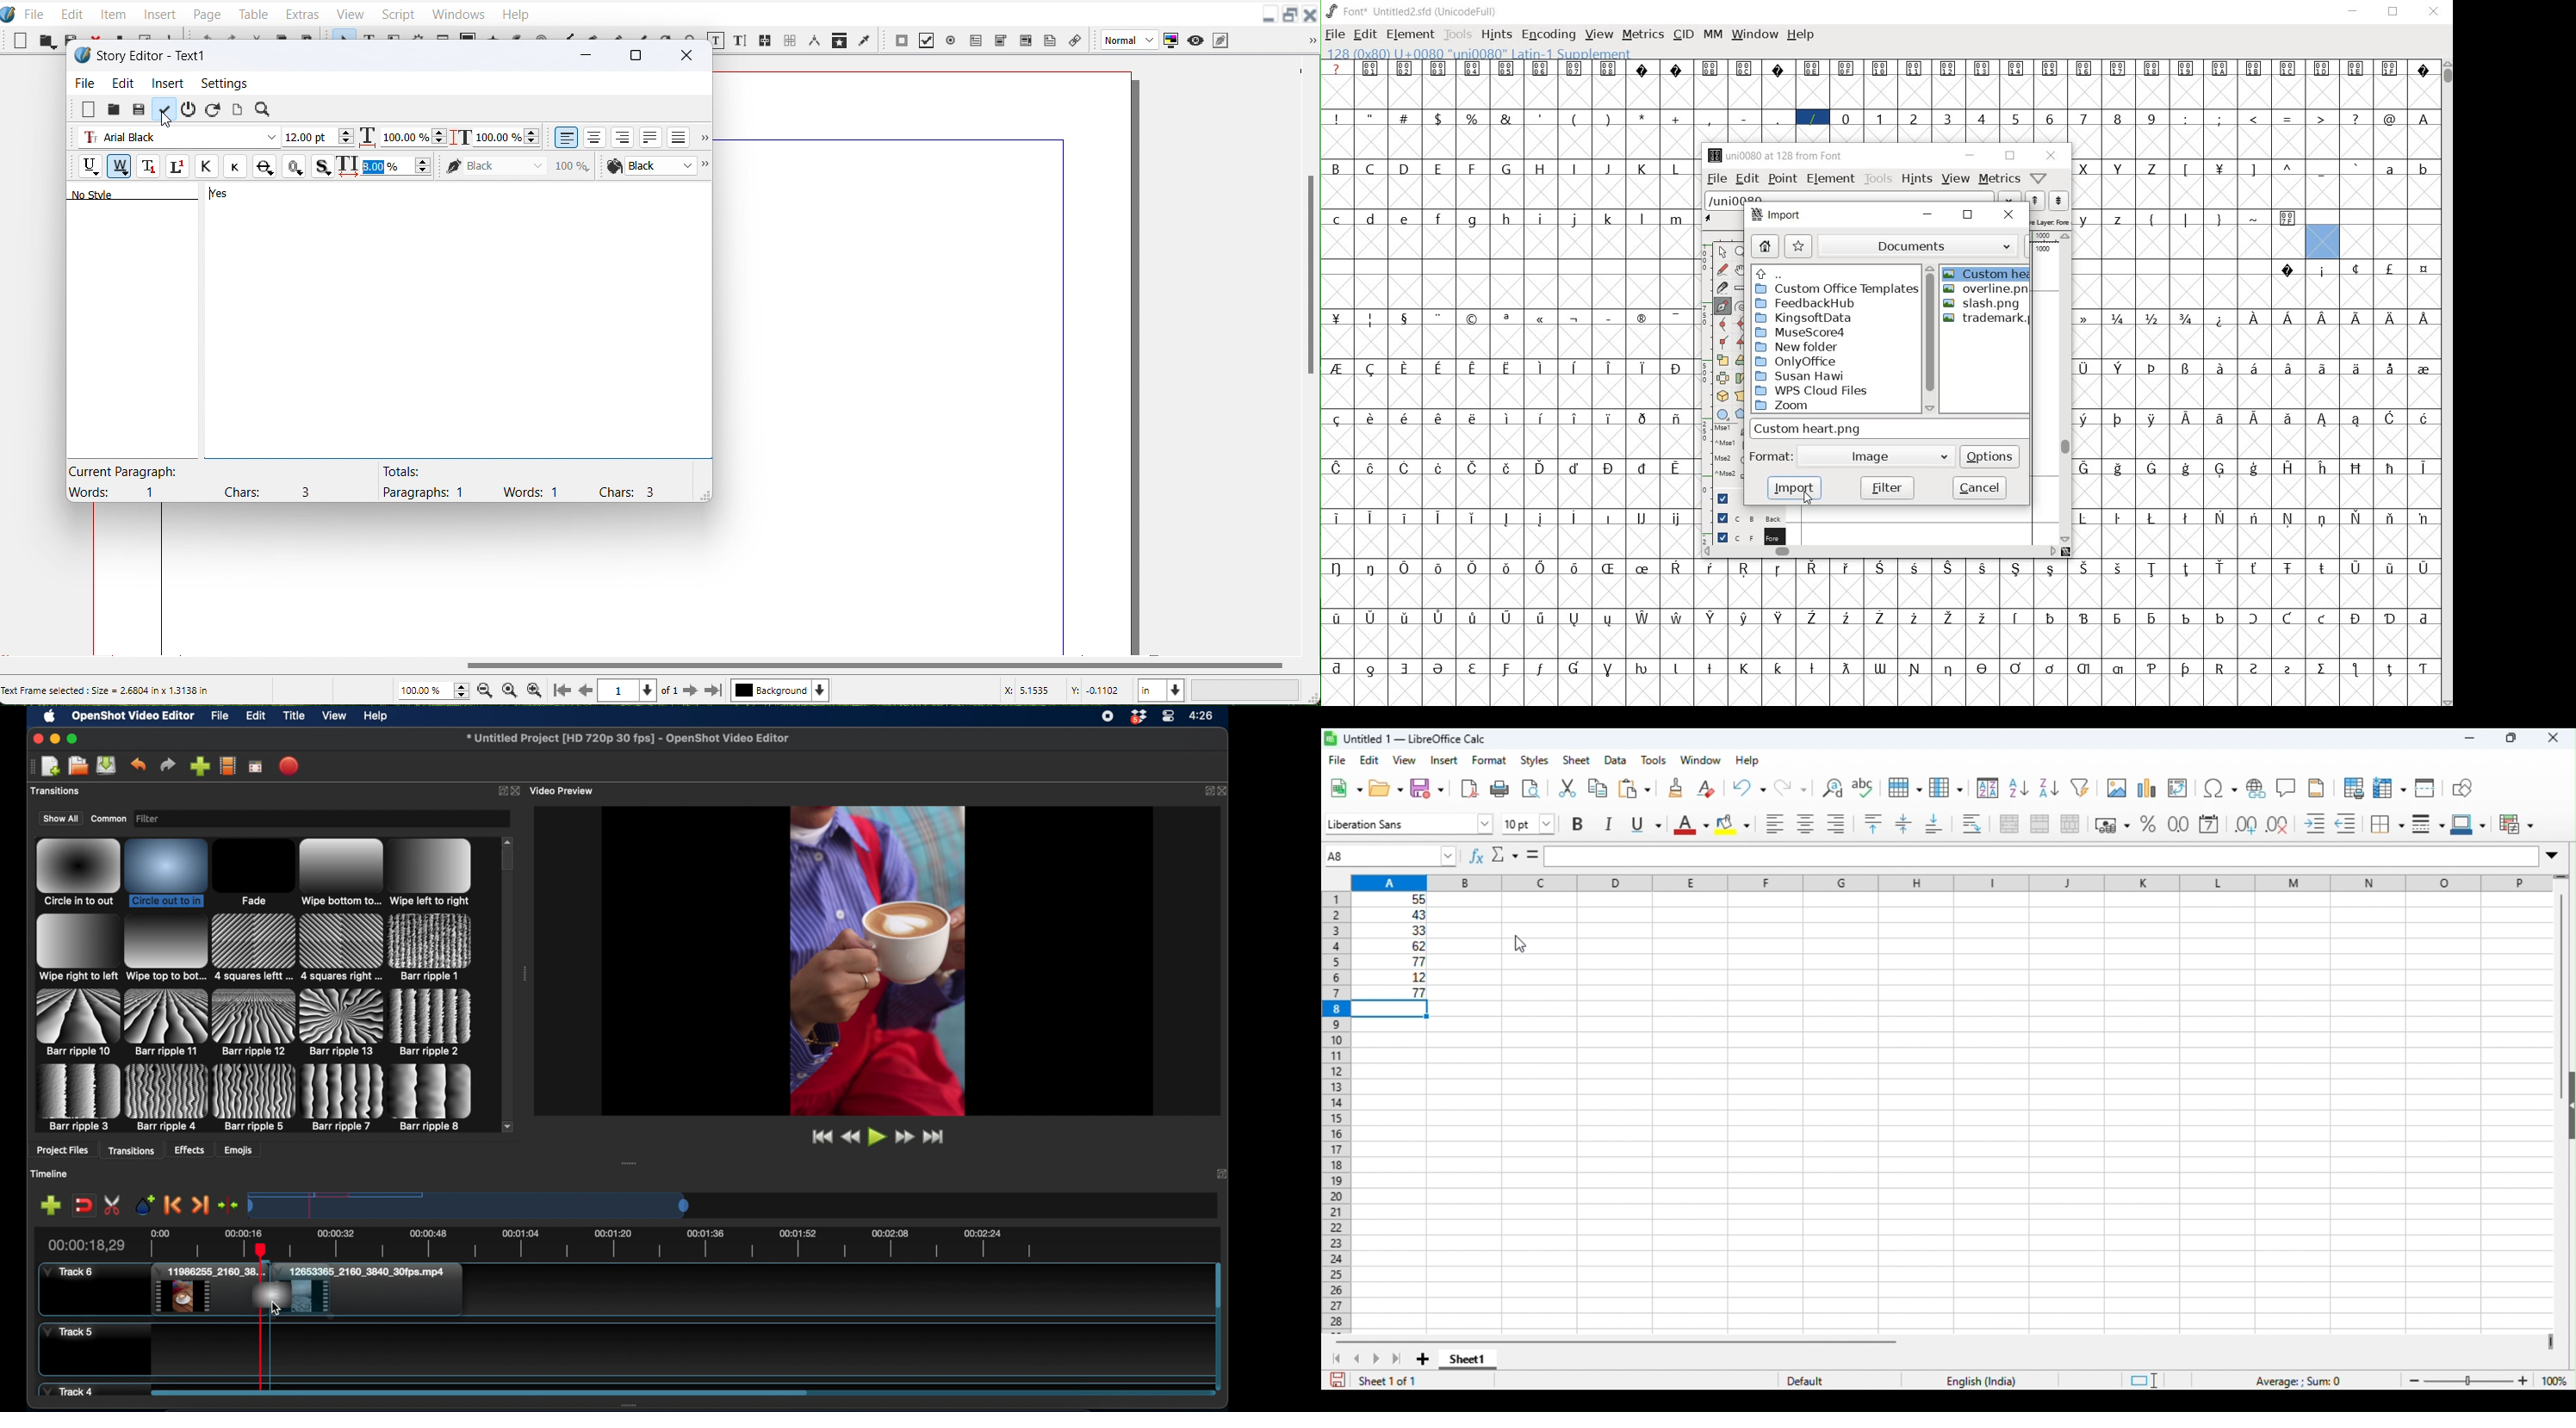 This screenshot has width=2576, height=1428. I want to click on Zoom adjuster, so click(432, 691).